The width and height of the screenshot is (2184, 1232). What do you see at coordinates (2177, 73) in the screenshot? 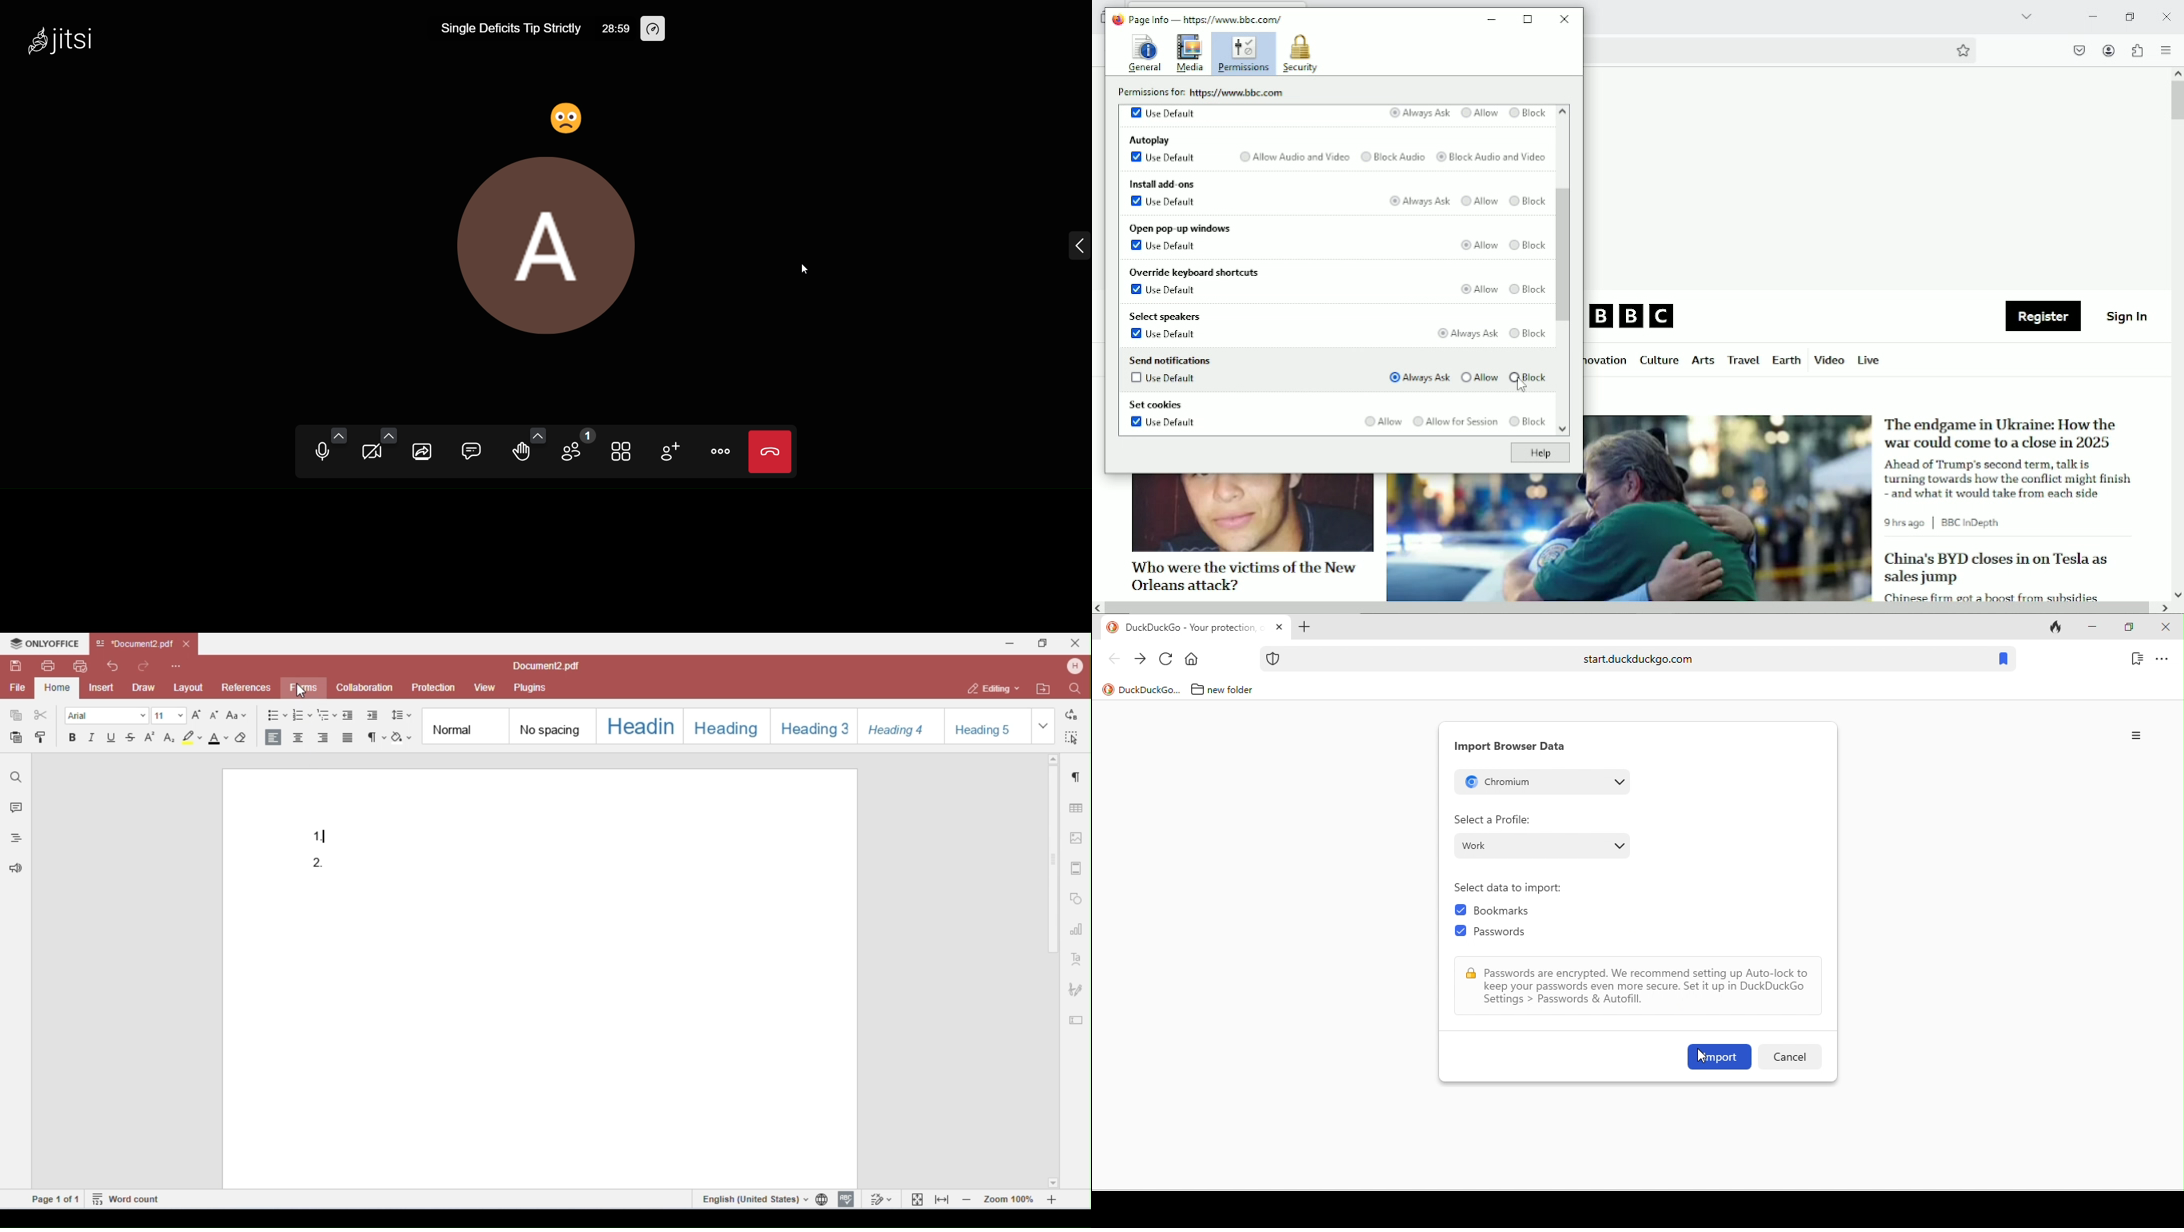
I see `scroll up` at bounding box center [2177, 73].